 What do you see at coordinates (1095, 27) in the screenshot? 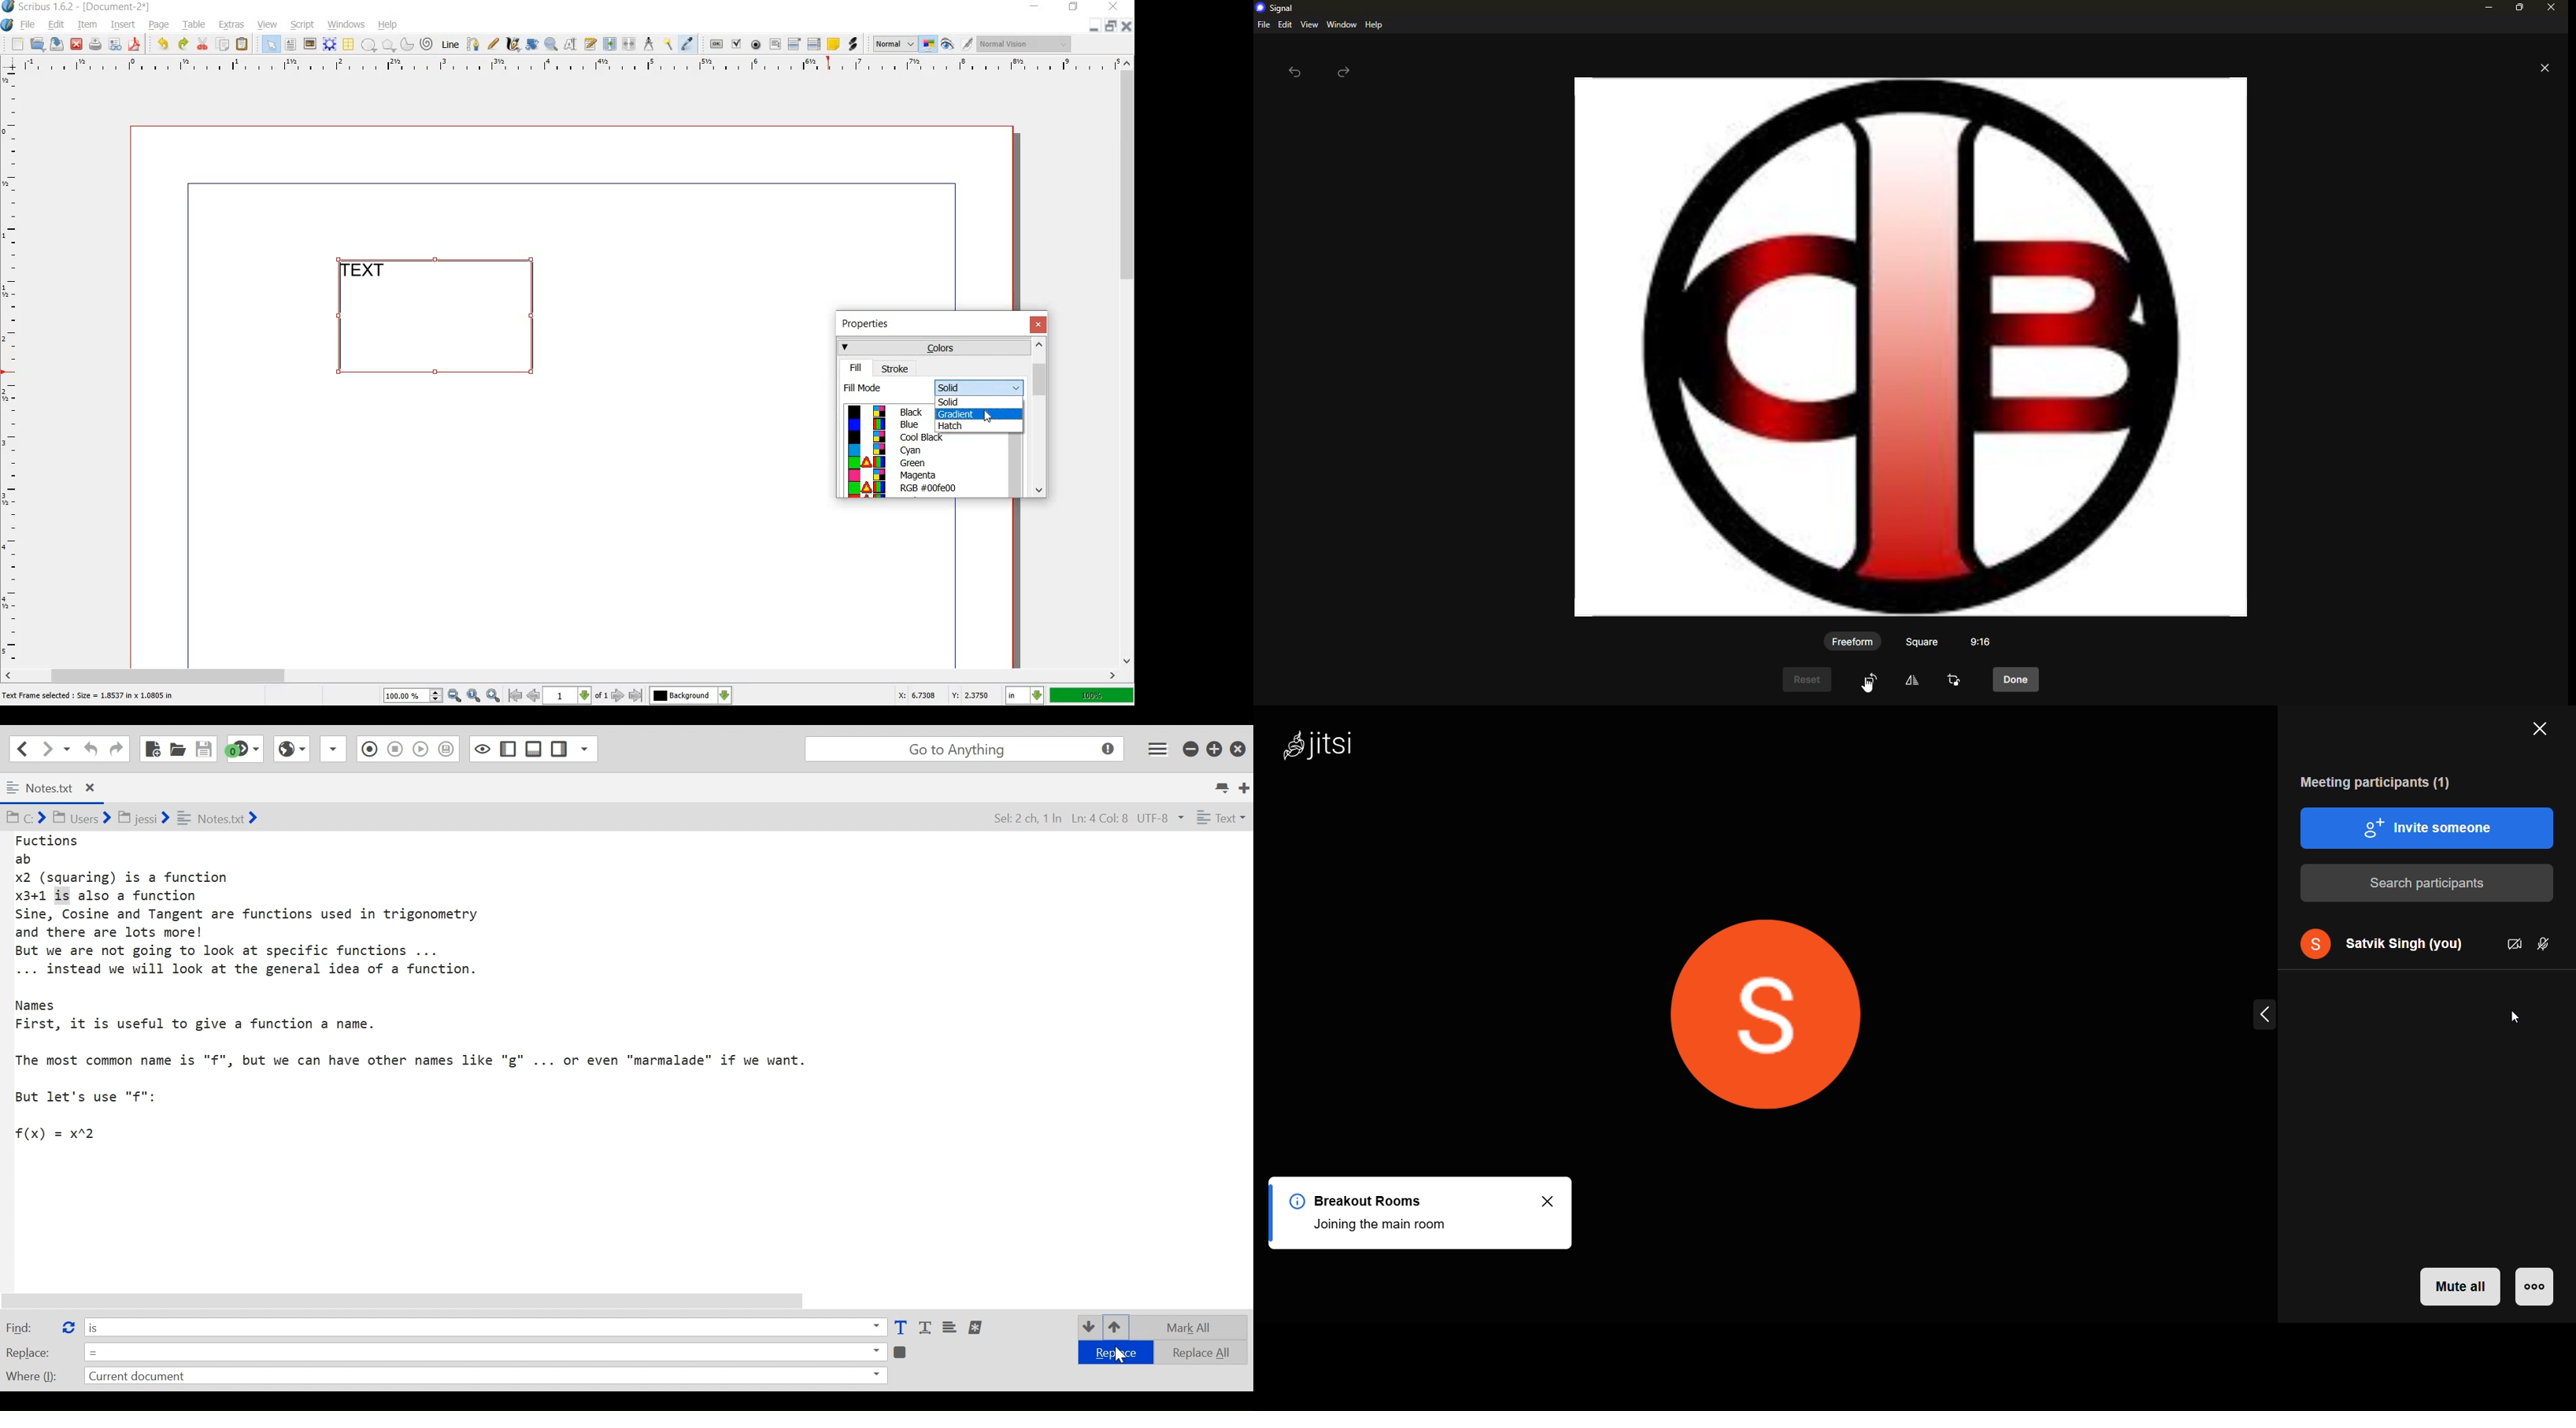
I see `minimize` at bounding box center [1095, 27].